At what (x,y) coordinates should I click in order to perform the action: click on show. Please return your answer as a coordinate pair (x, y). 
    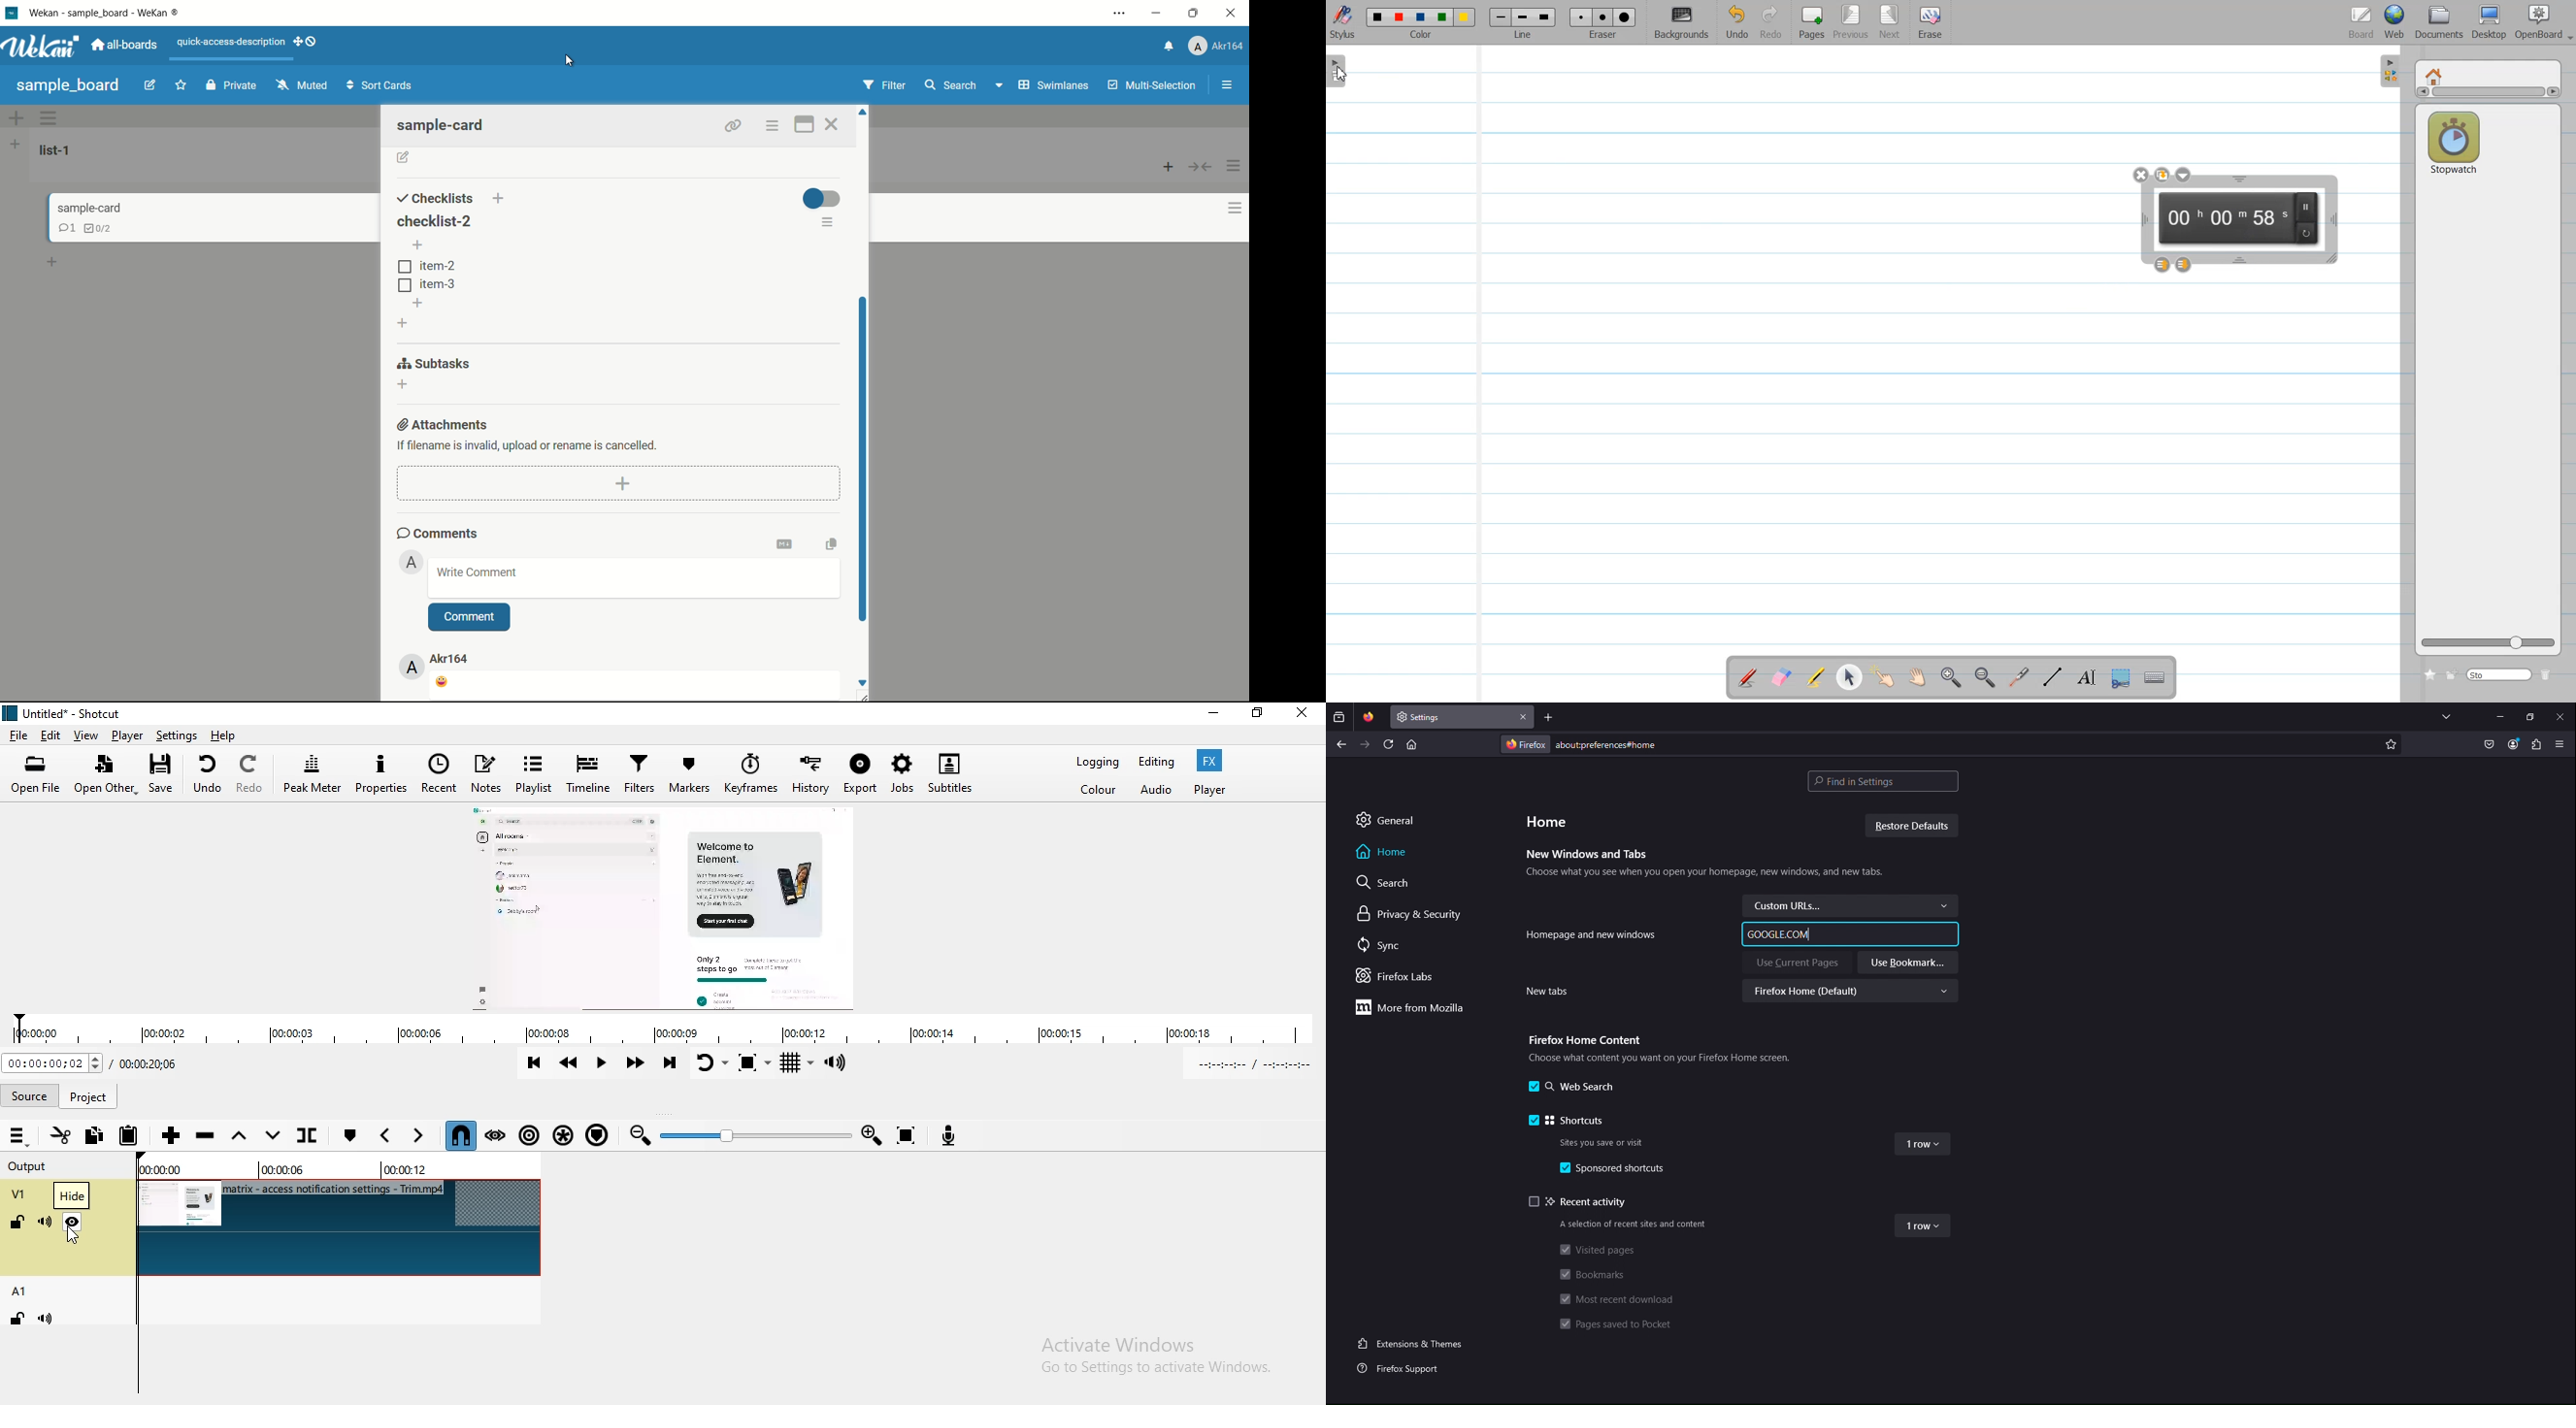
    Looking at the image, I should click on (73, 1225).